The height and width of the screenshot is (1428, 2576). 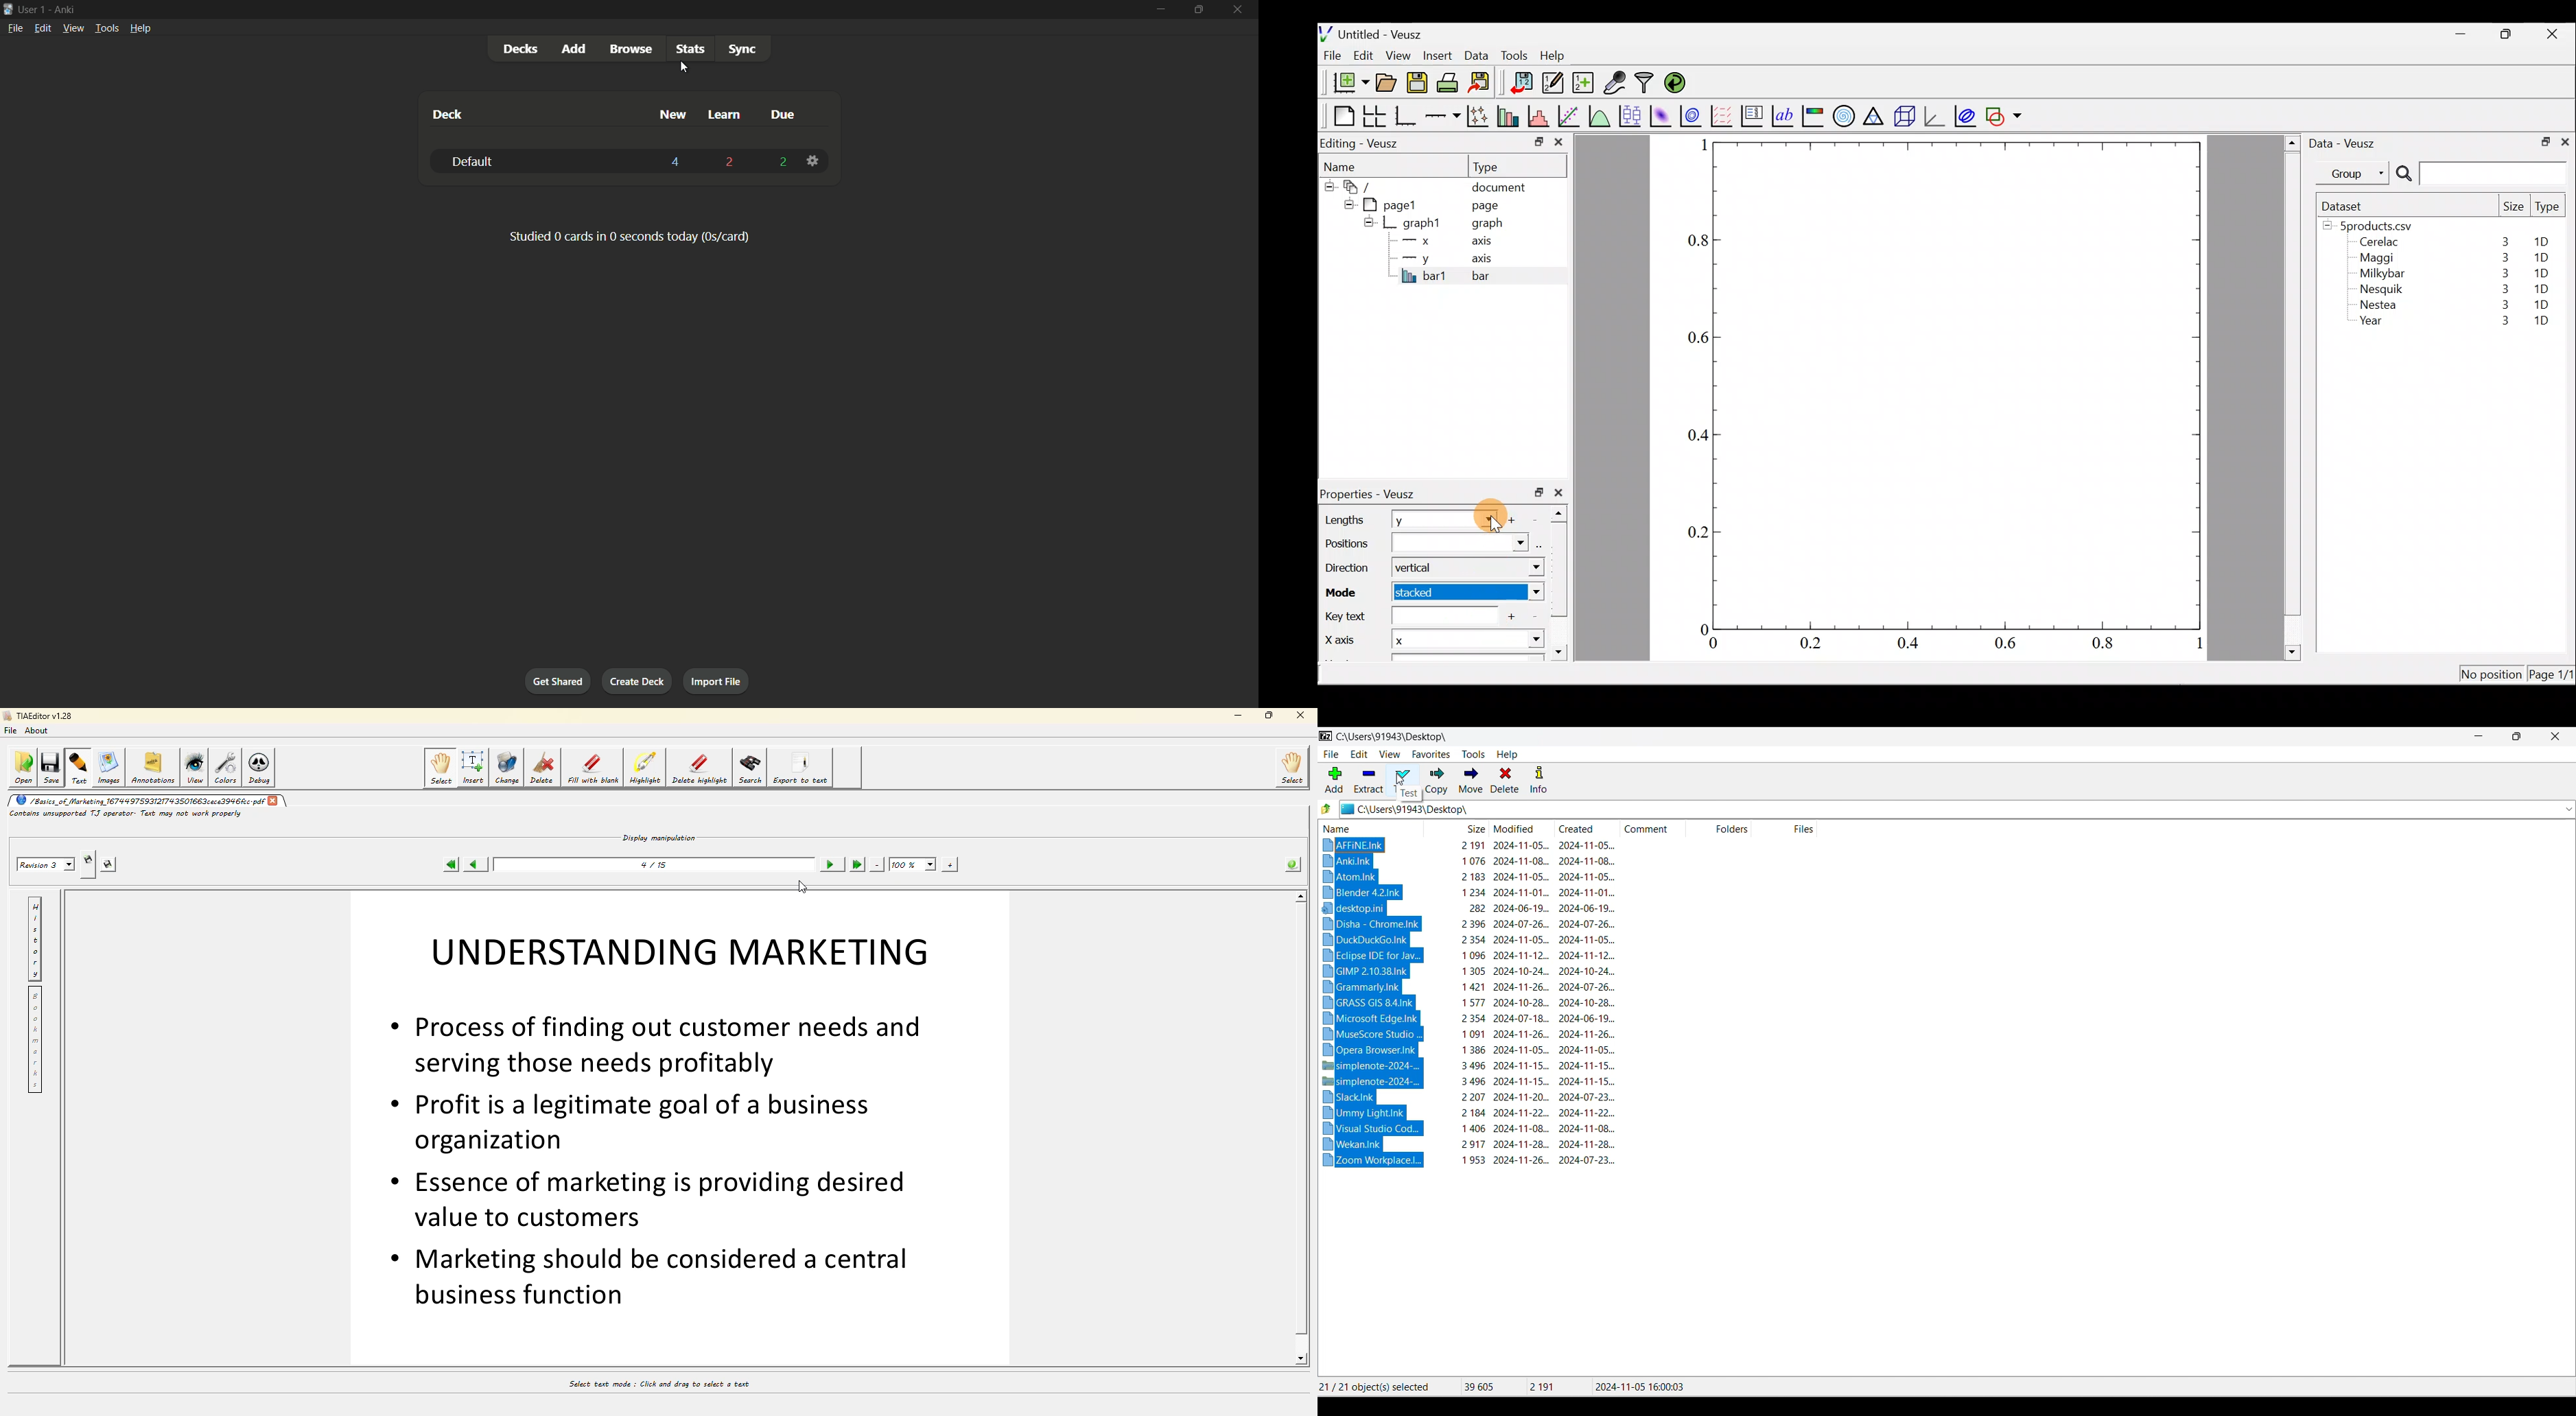 What do you see at coordinates (1538, 141) in the screenshot?
I see `minimize` at bounding box center [1538, 141].